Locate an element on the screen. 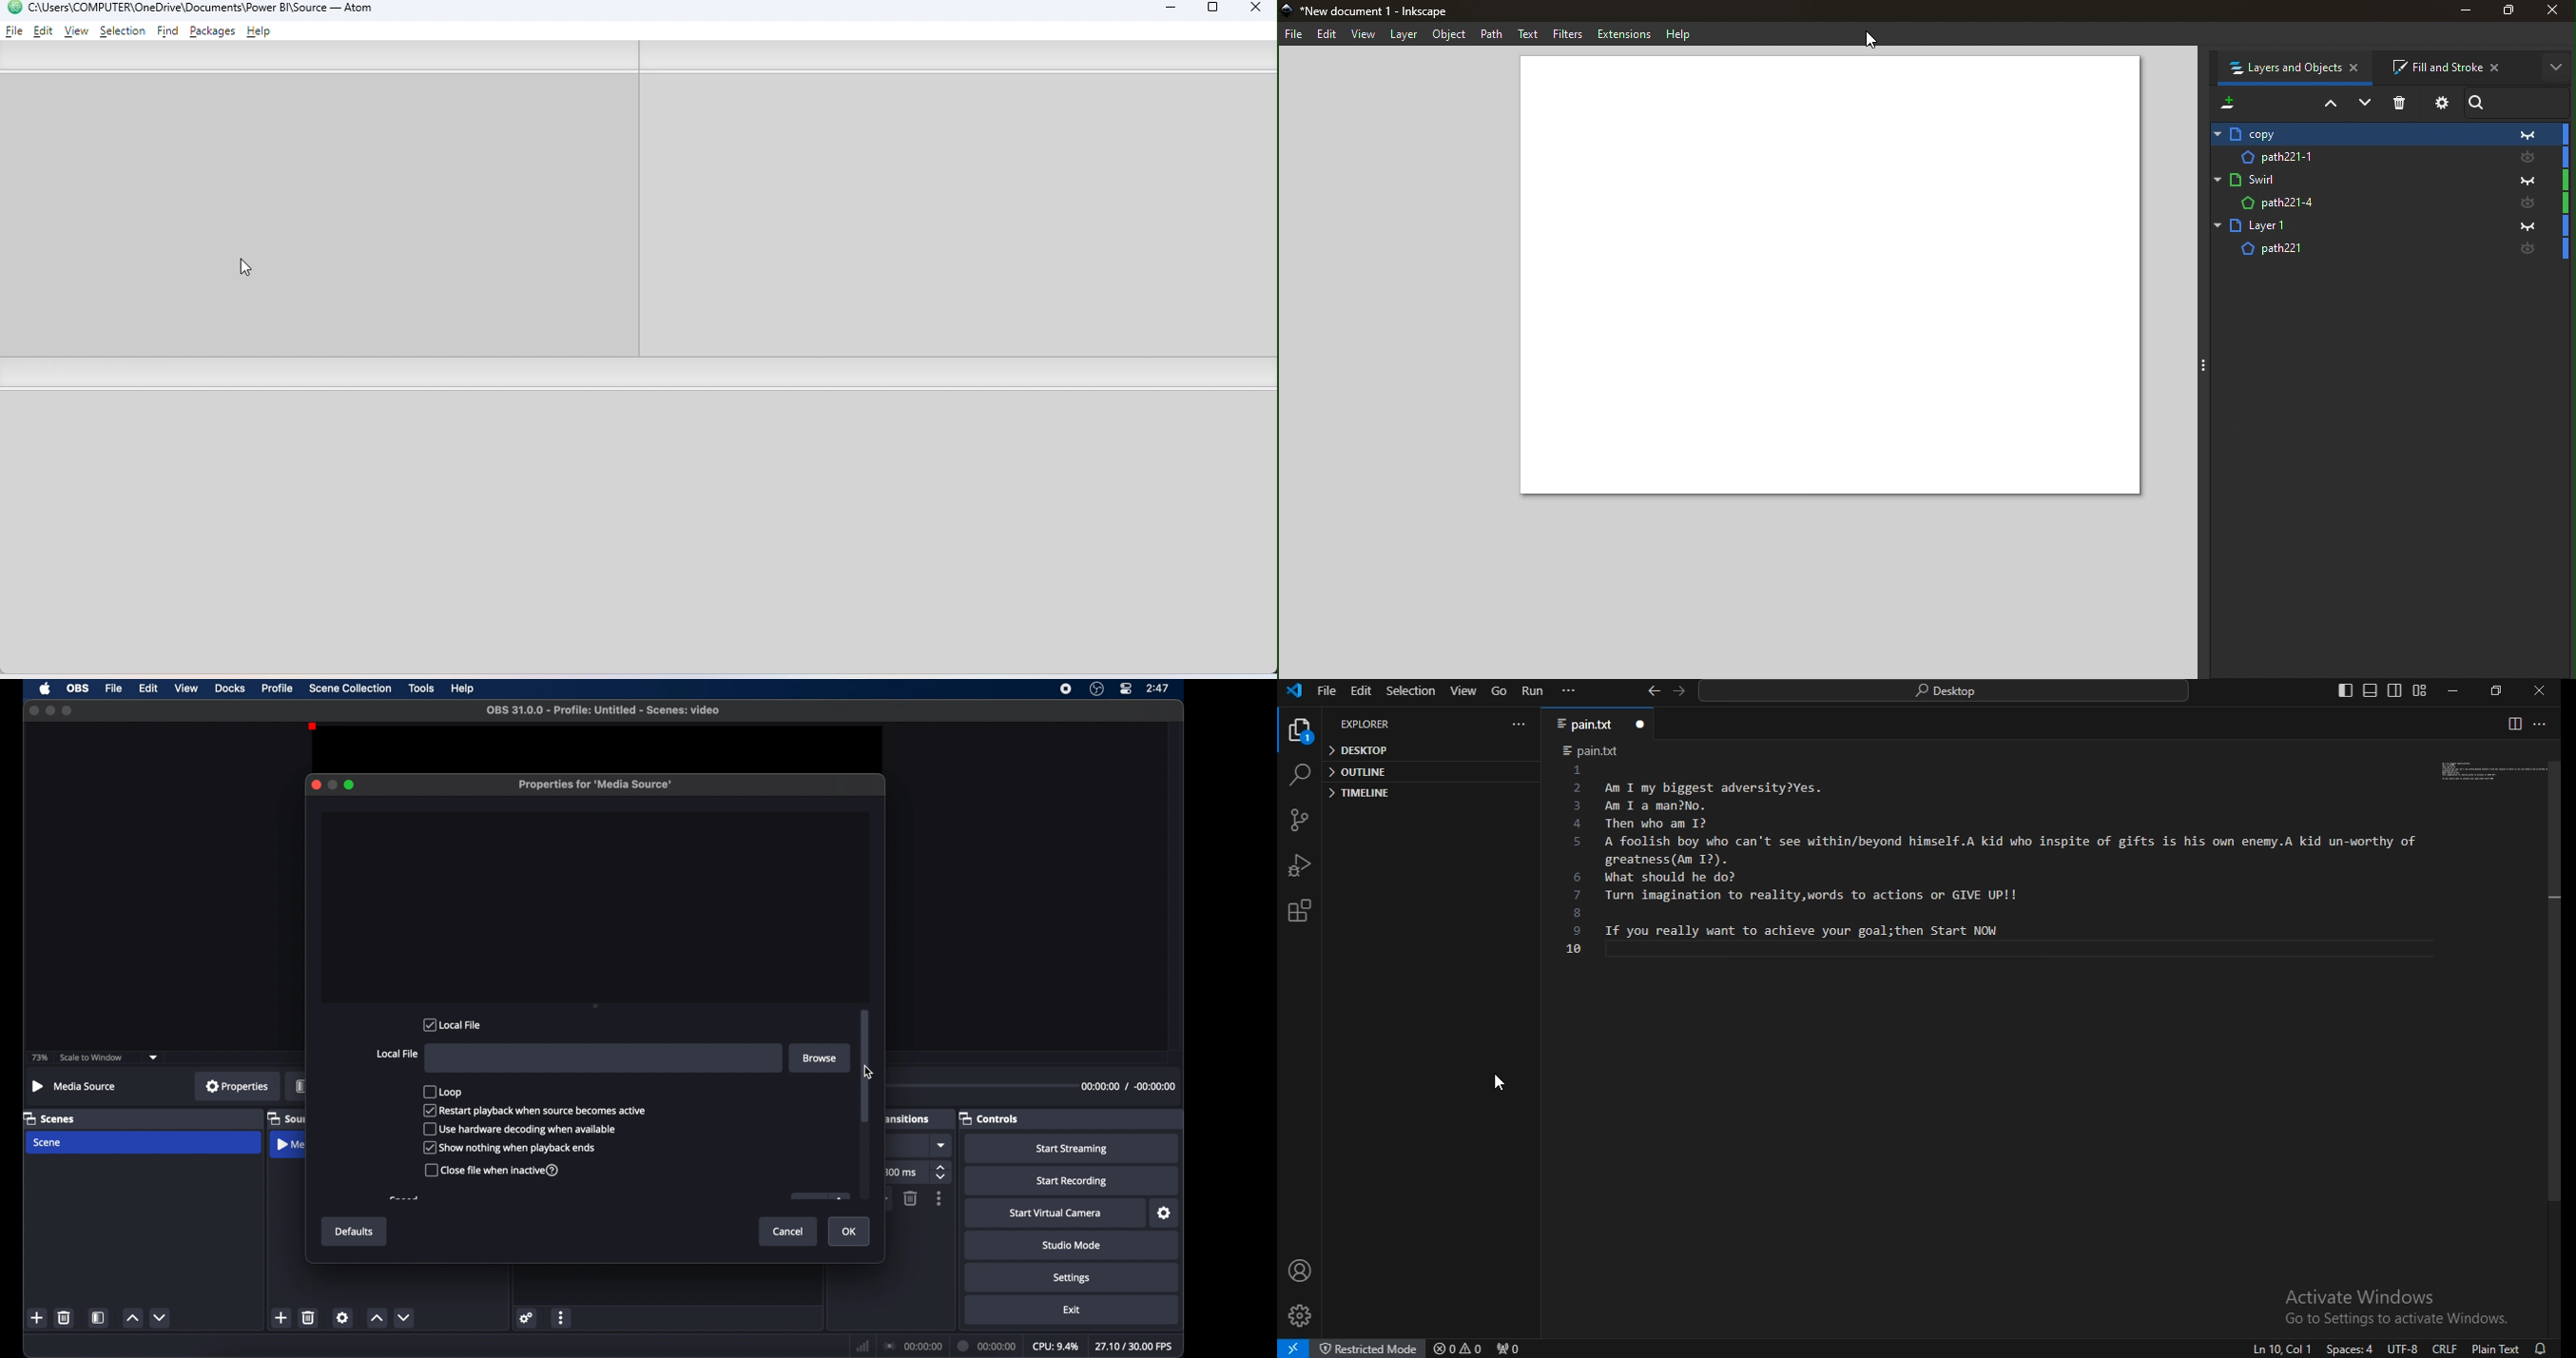 Image resolution: width=2576 pixels, height=1372 pixels. duration is located at coordinates (1127, 1086).